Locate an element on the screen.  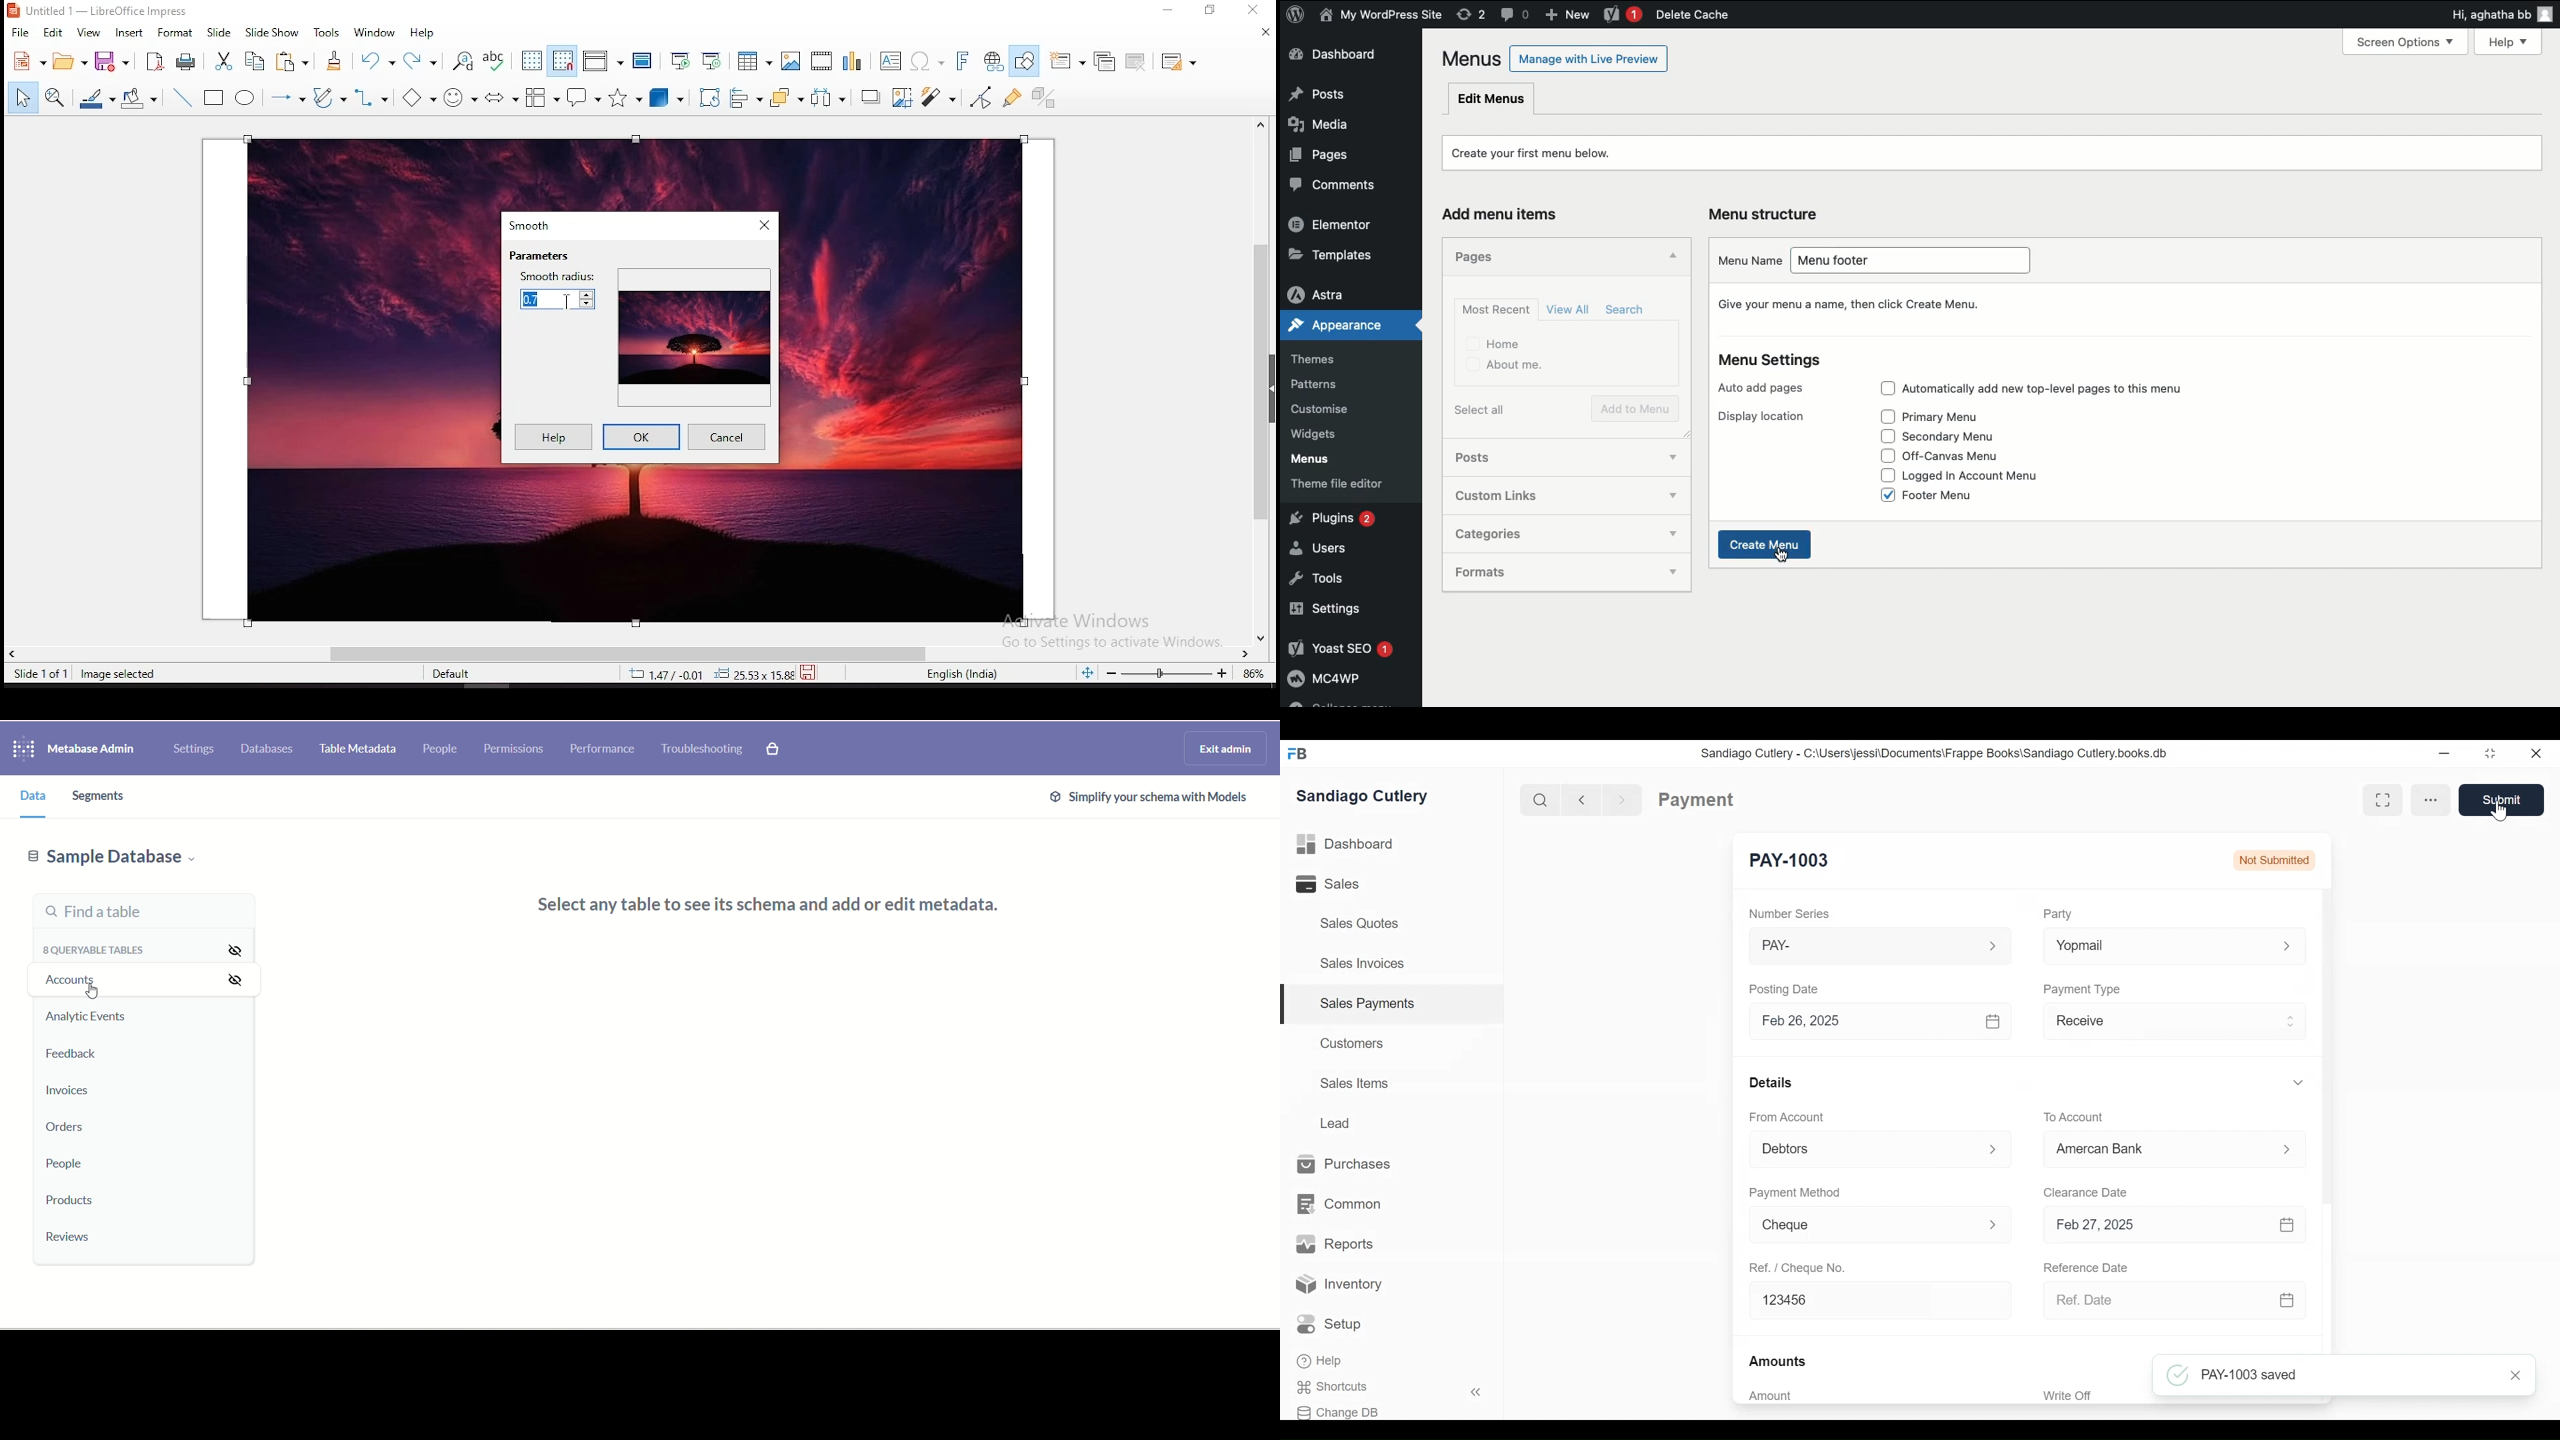
Amount is located at coordinates (1771, 1397).